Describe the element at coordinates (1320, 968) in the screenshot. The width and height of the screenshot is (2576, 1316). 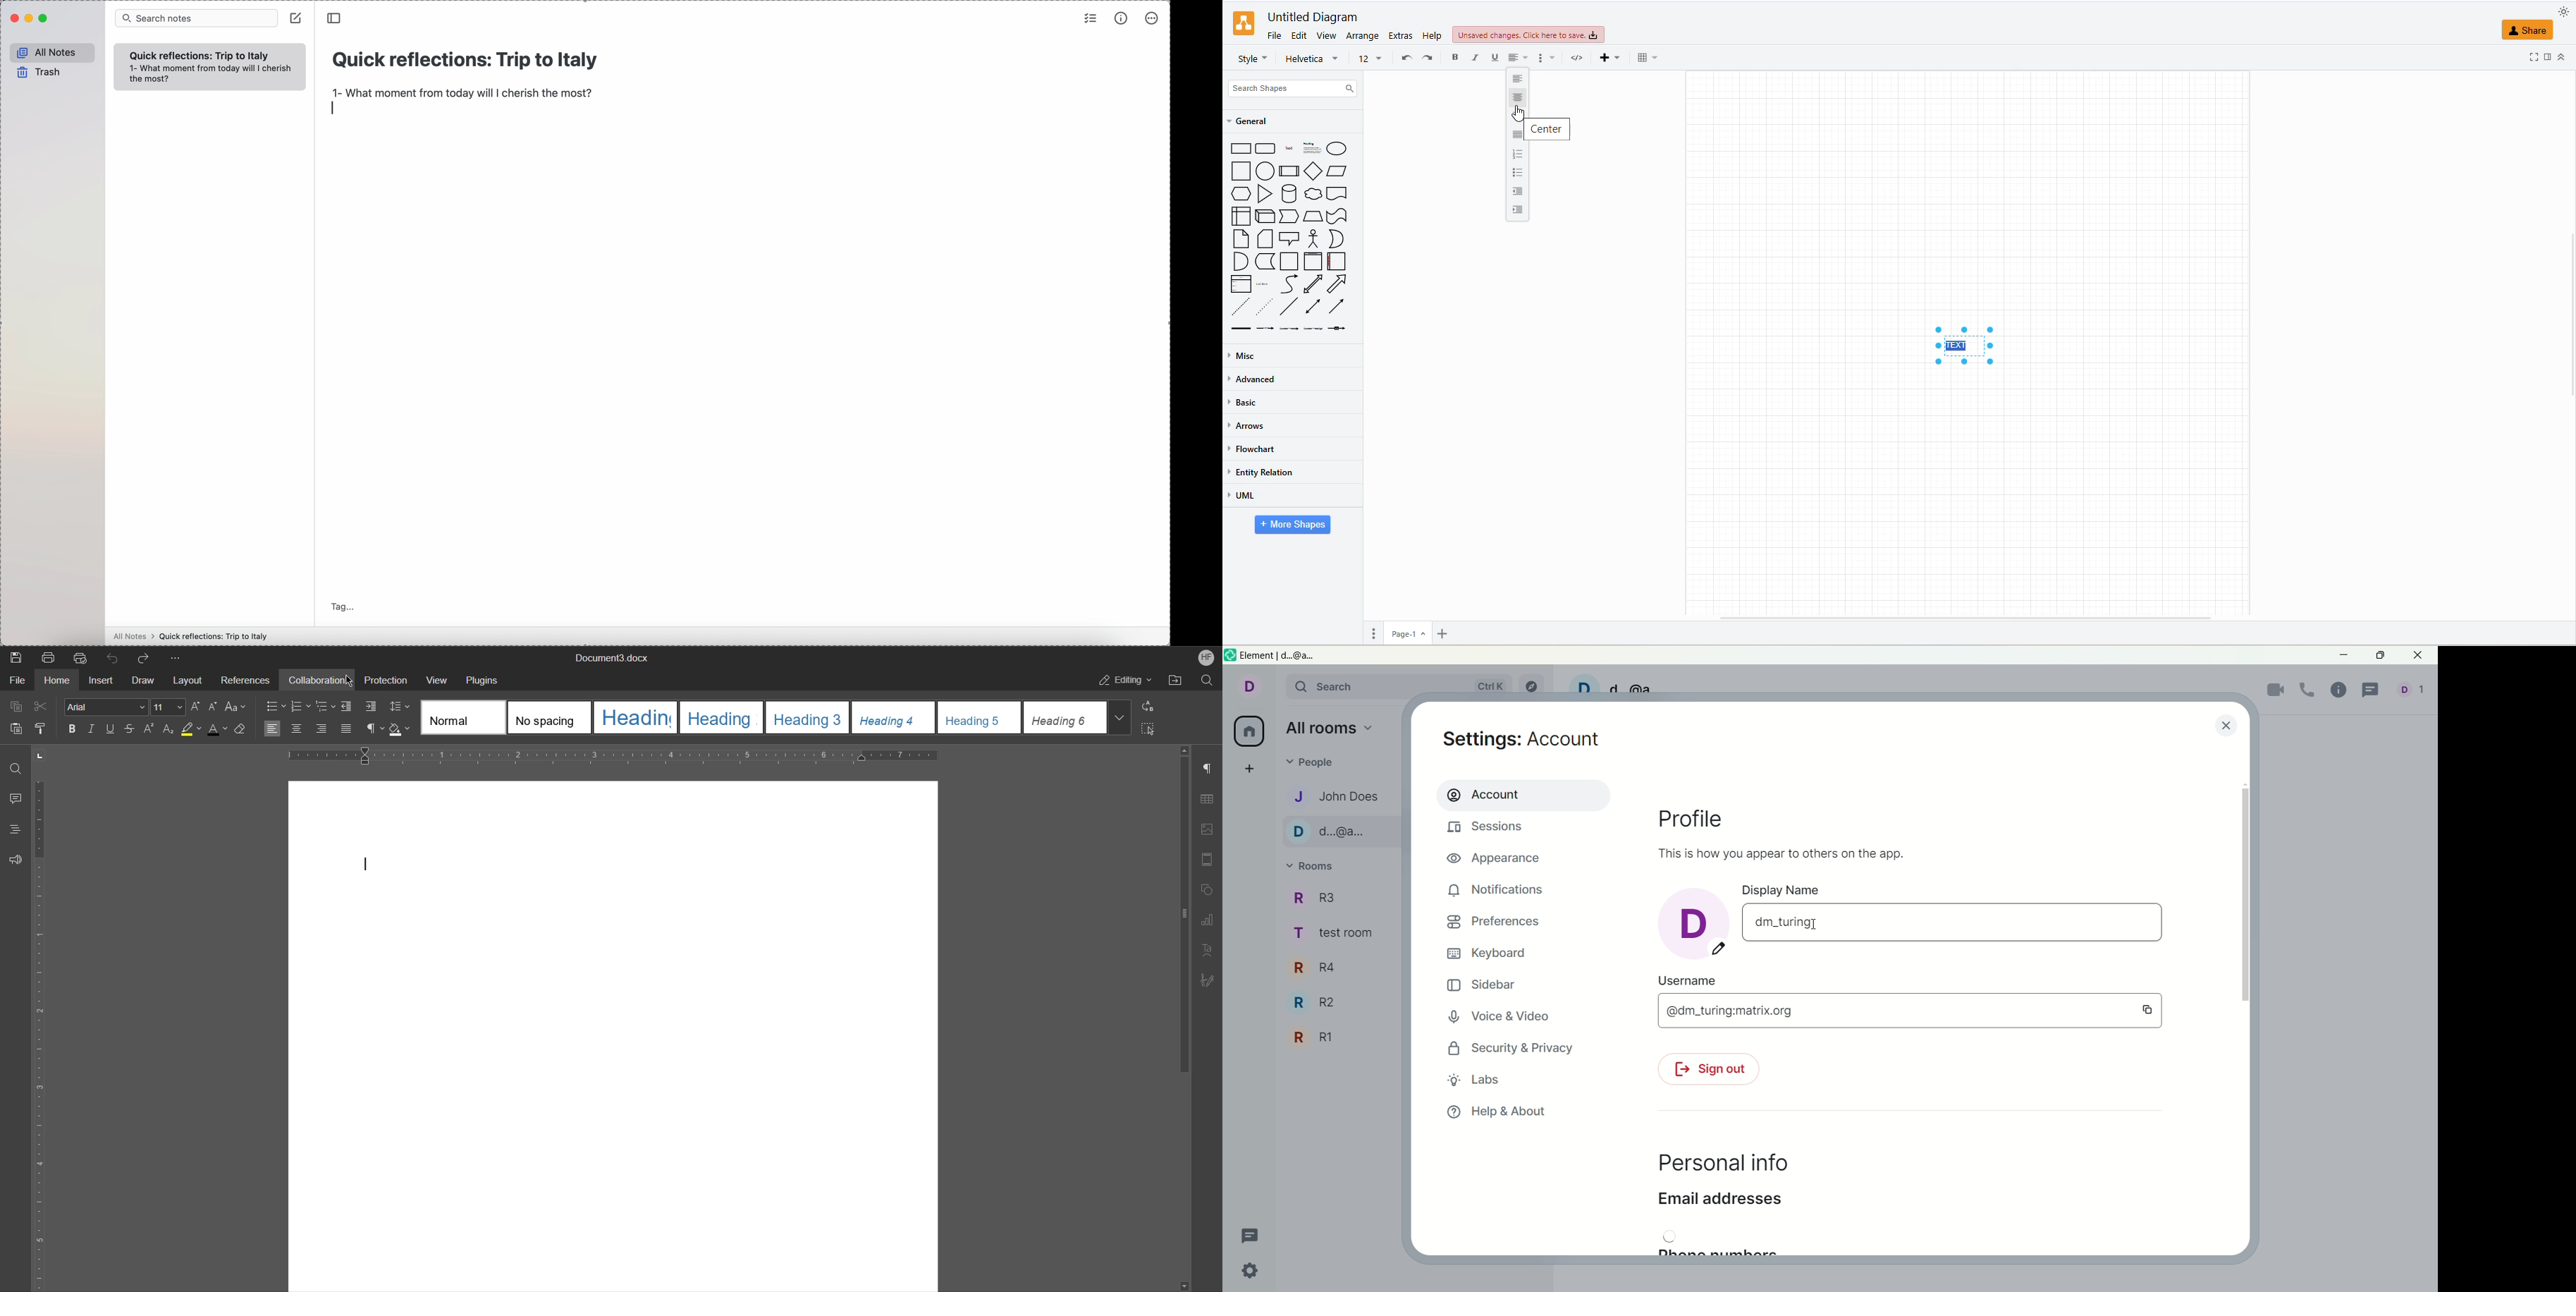
I see `R4` at that location.